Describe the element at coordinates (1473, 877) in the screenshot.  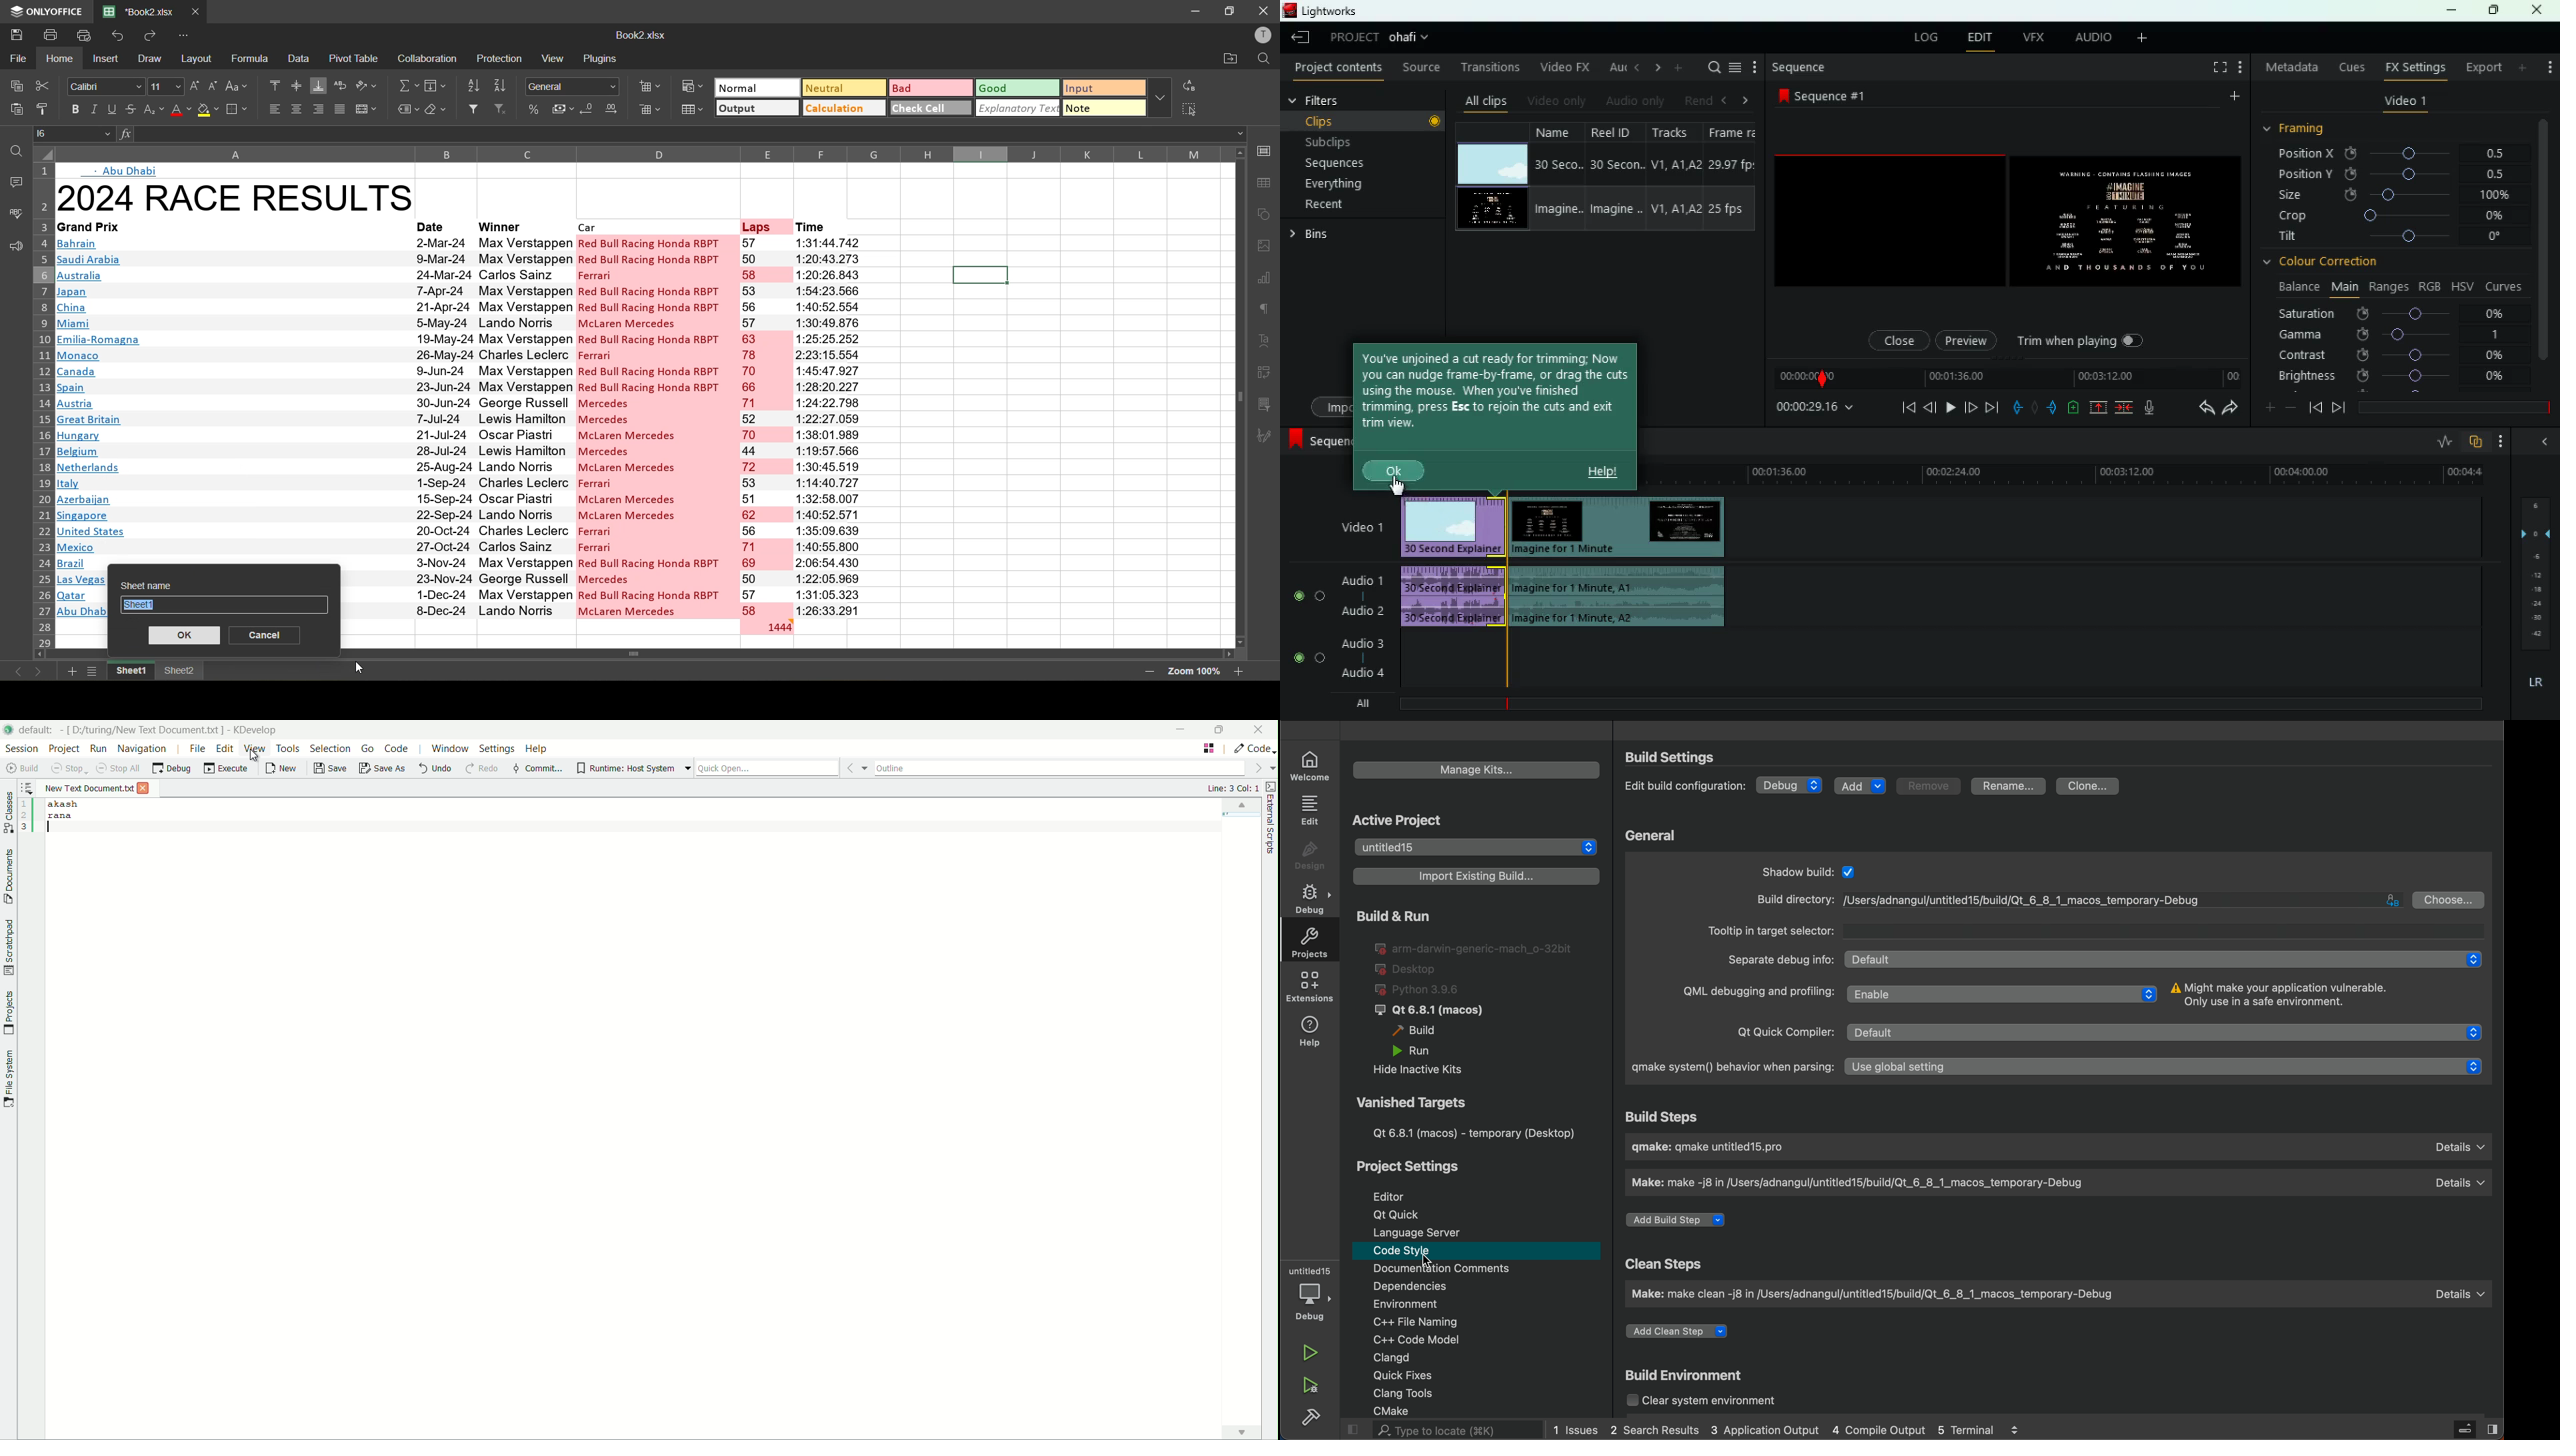
I see `import a build` at that location.